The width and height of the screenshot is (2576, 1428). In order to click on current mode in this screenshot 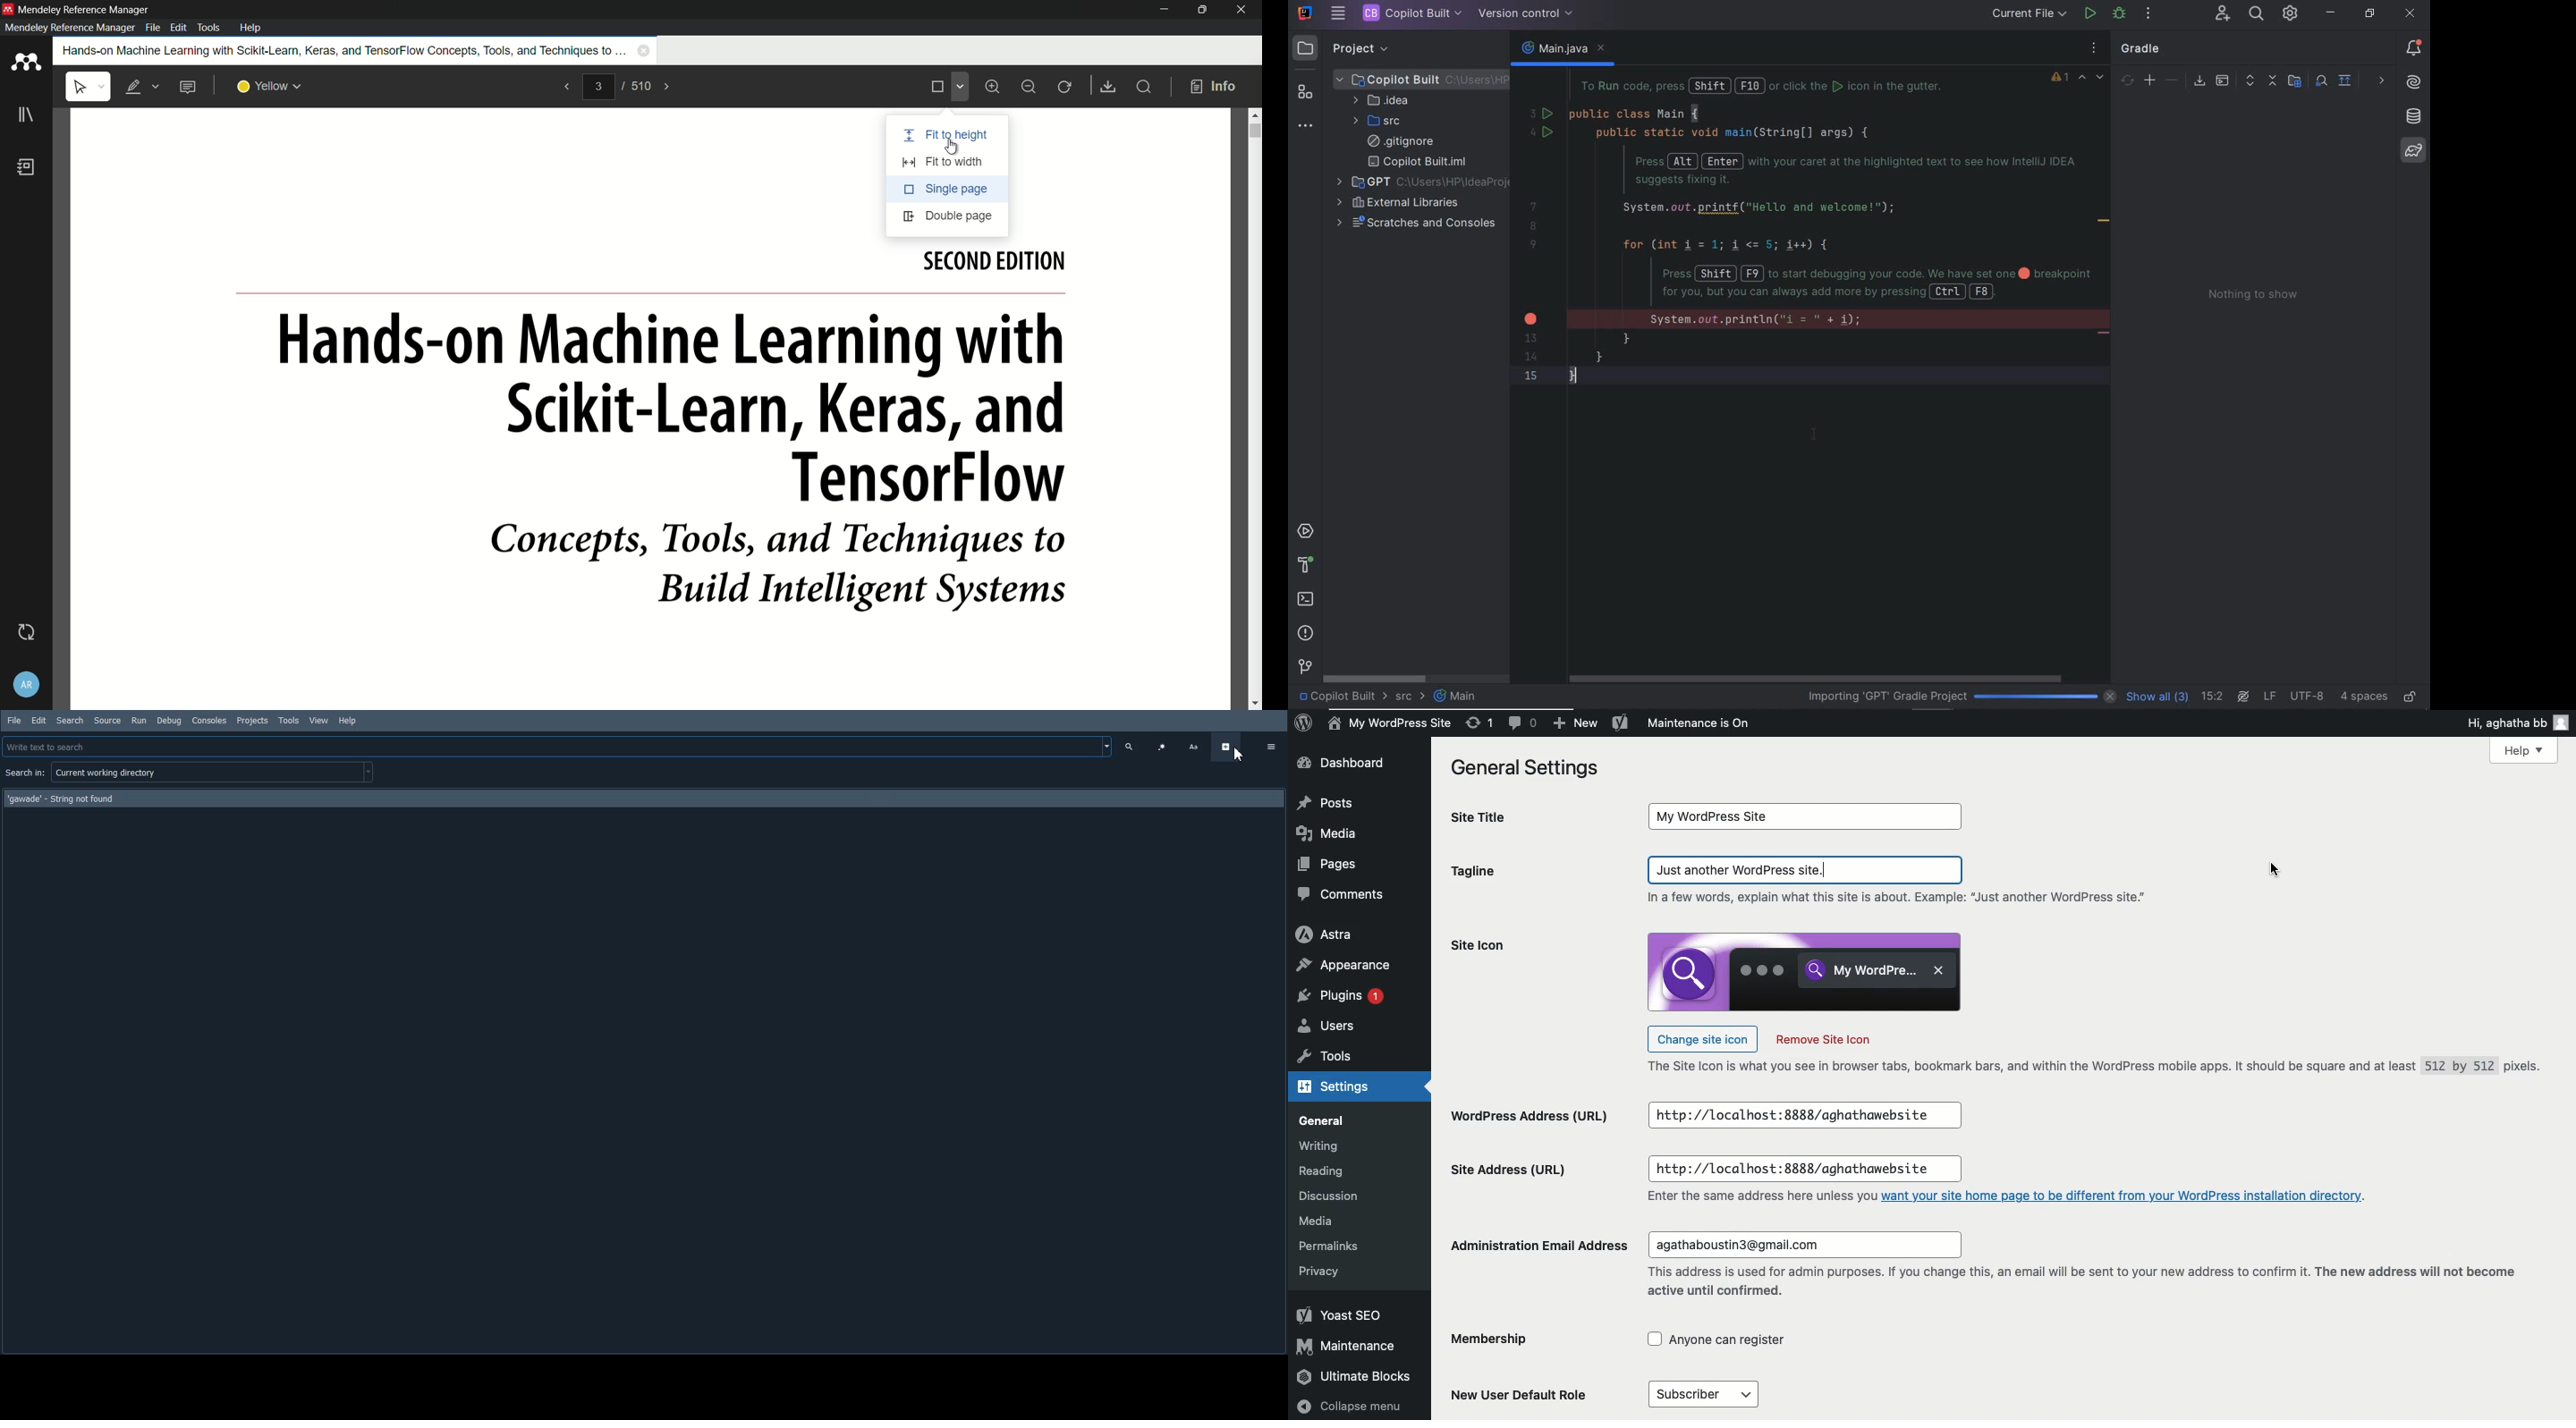, I will do `click(936, 87)`.